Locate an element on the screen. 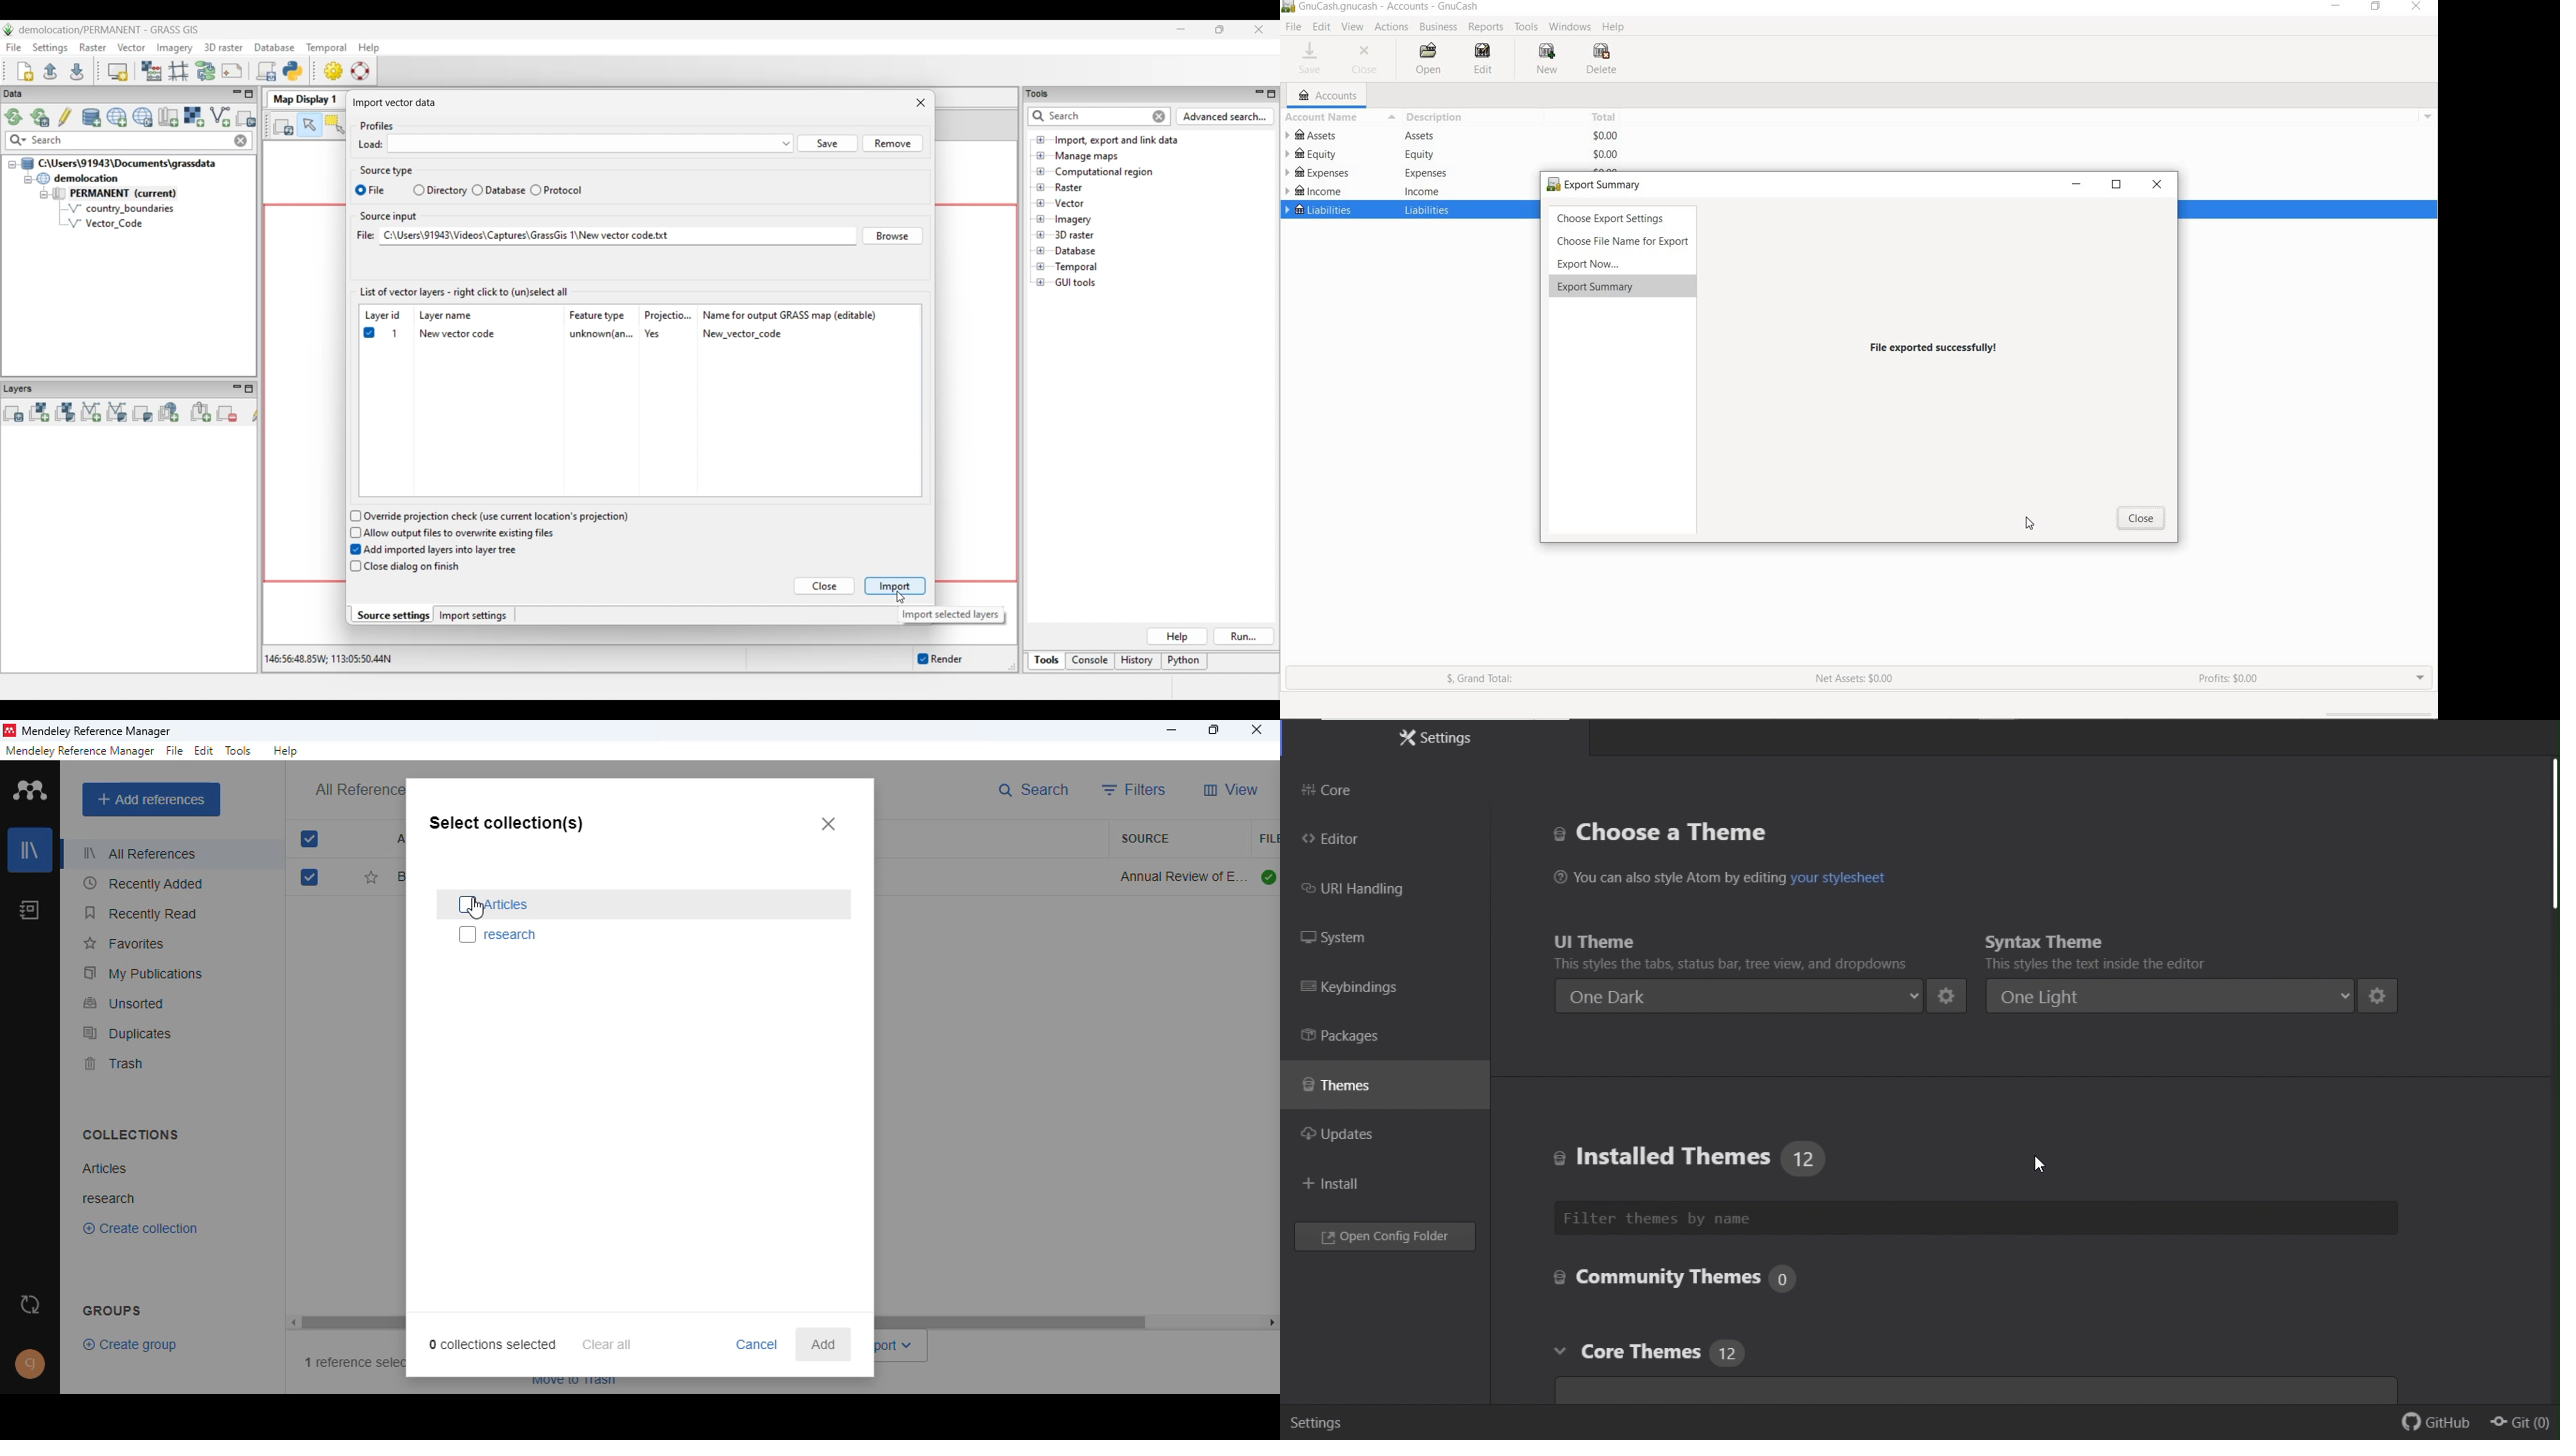 This screenshot has height=1456, width=2576. Core is located at coordinates (1354, 791).